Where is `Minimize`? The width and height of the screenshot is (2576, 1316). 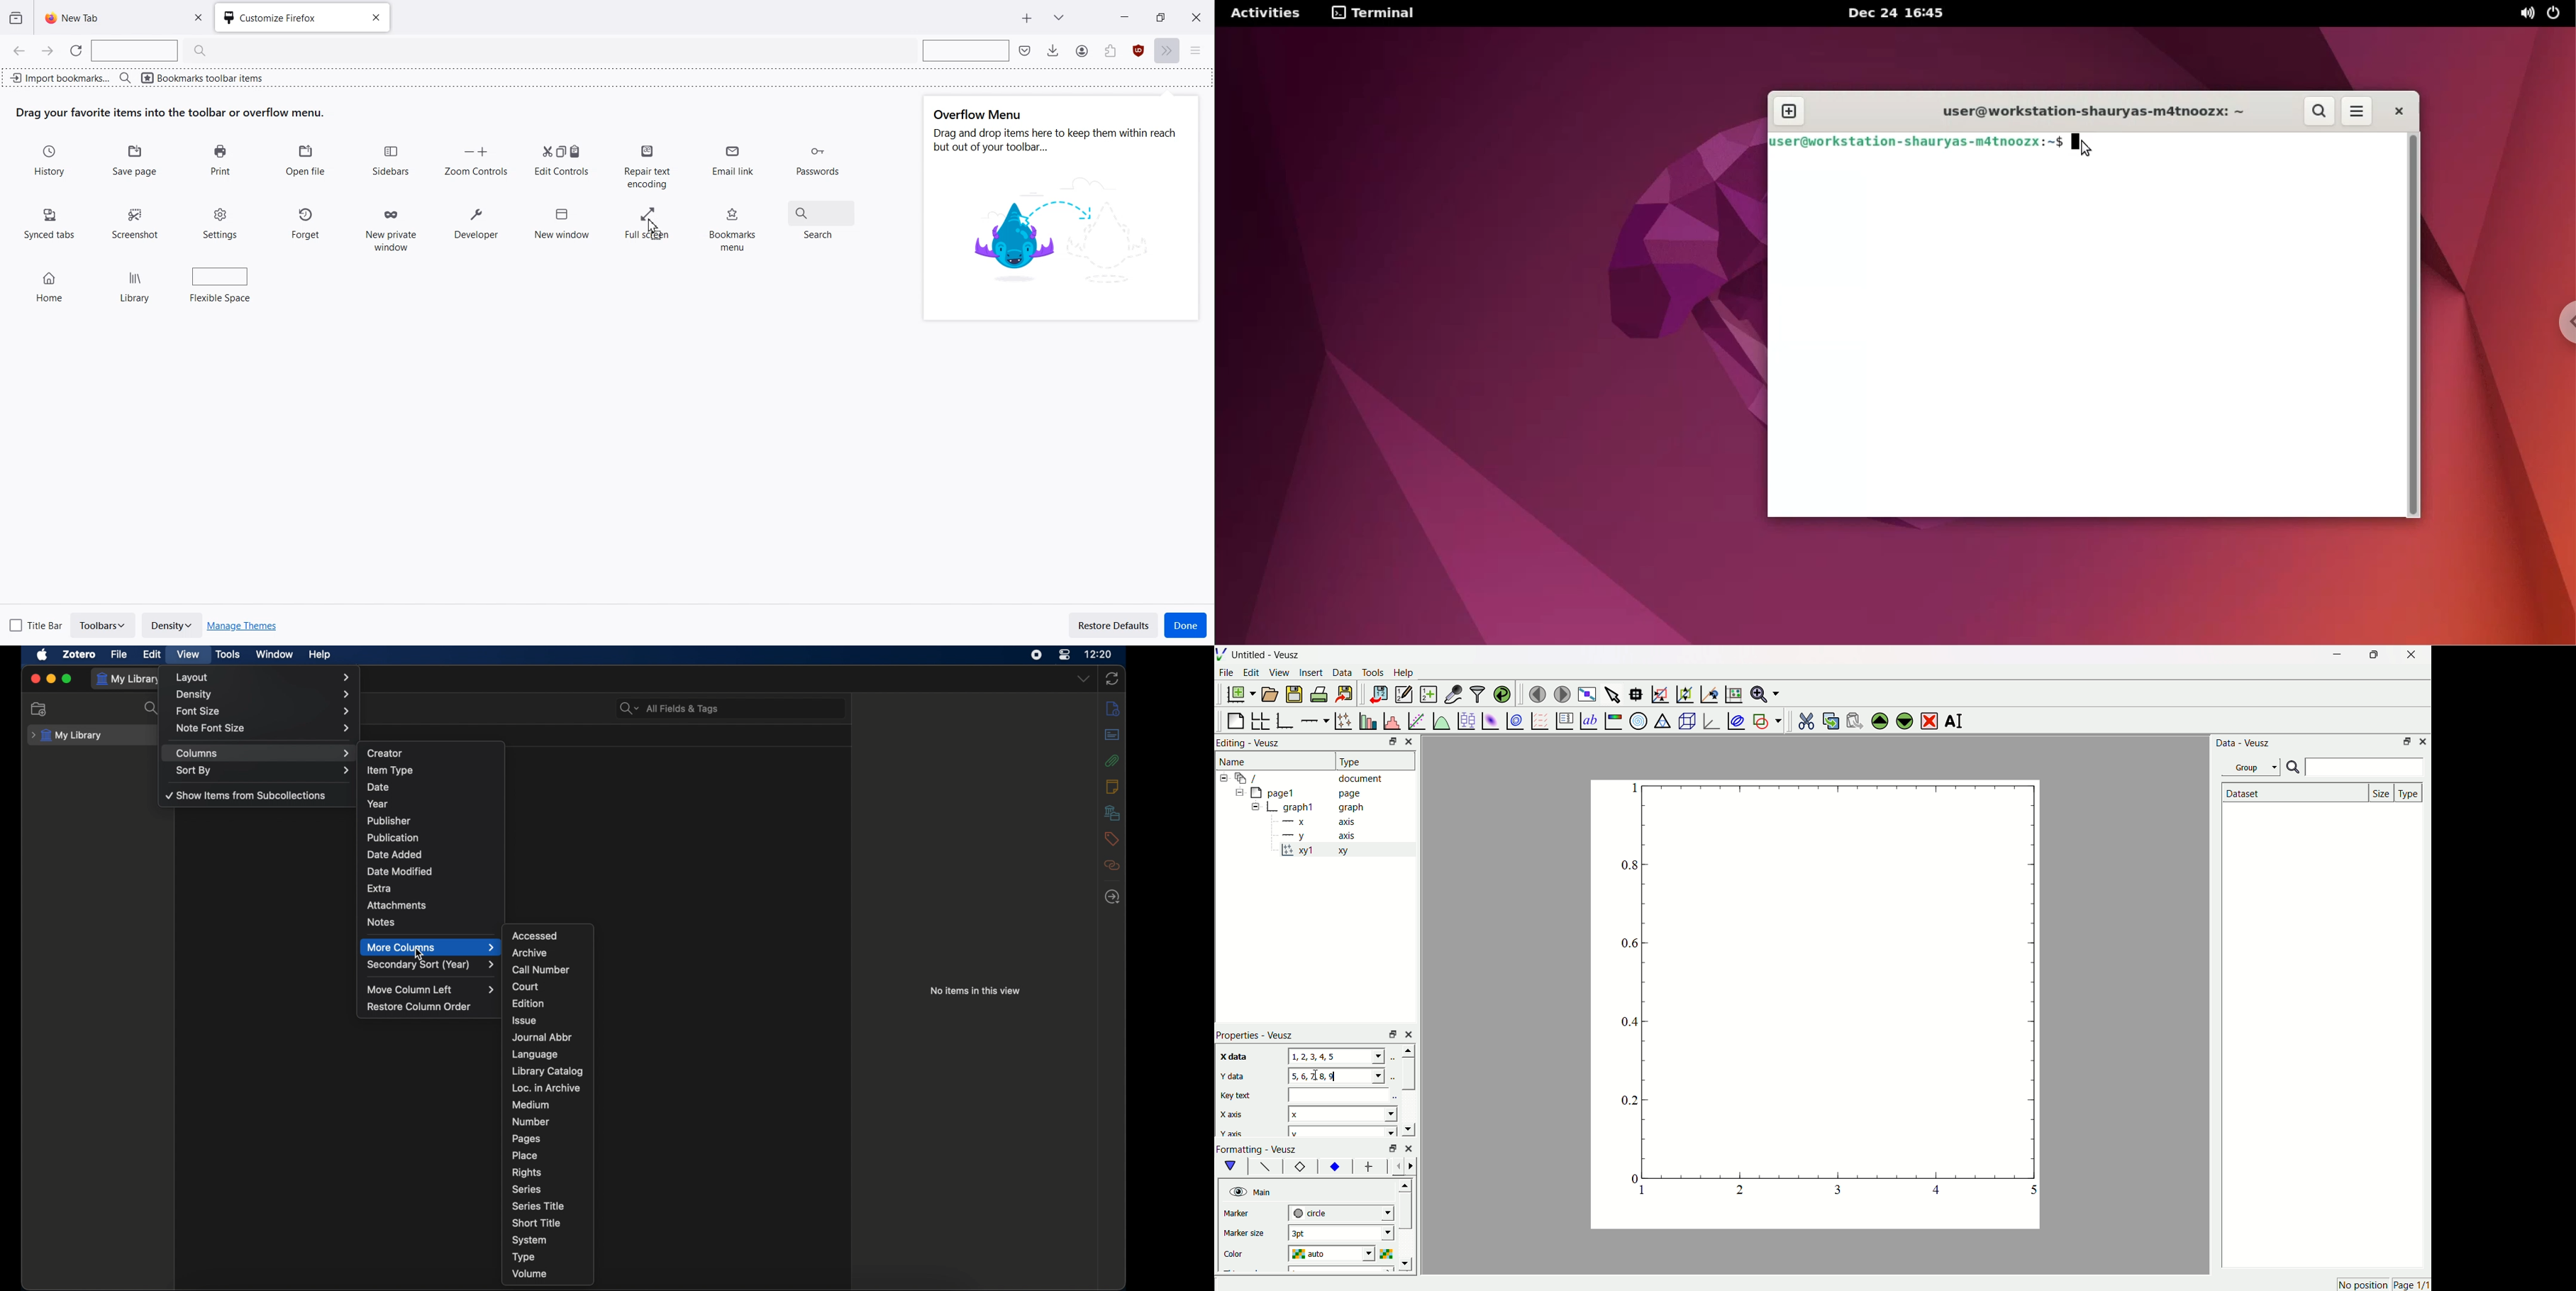
Minimize is located at coordinates (2334, 655).